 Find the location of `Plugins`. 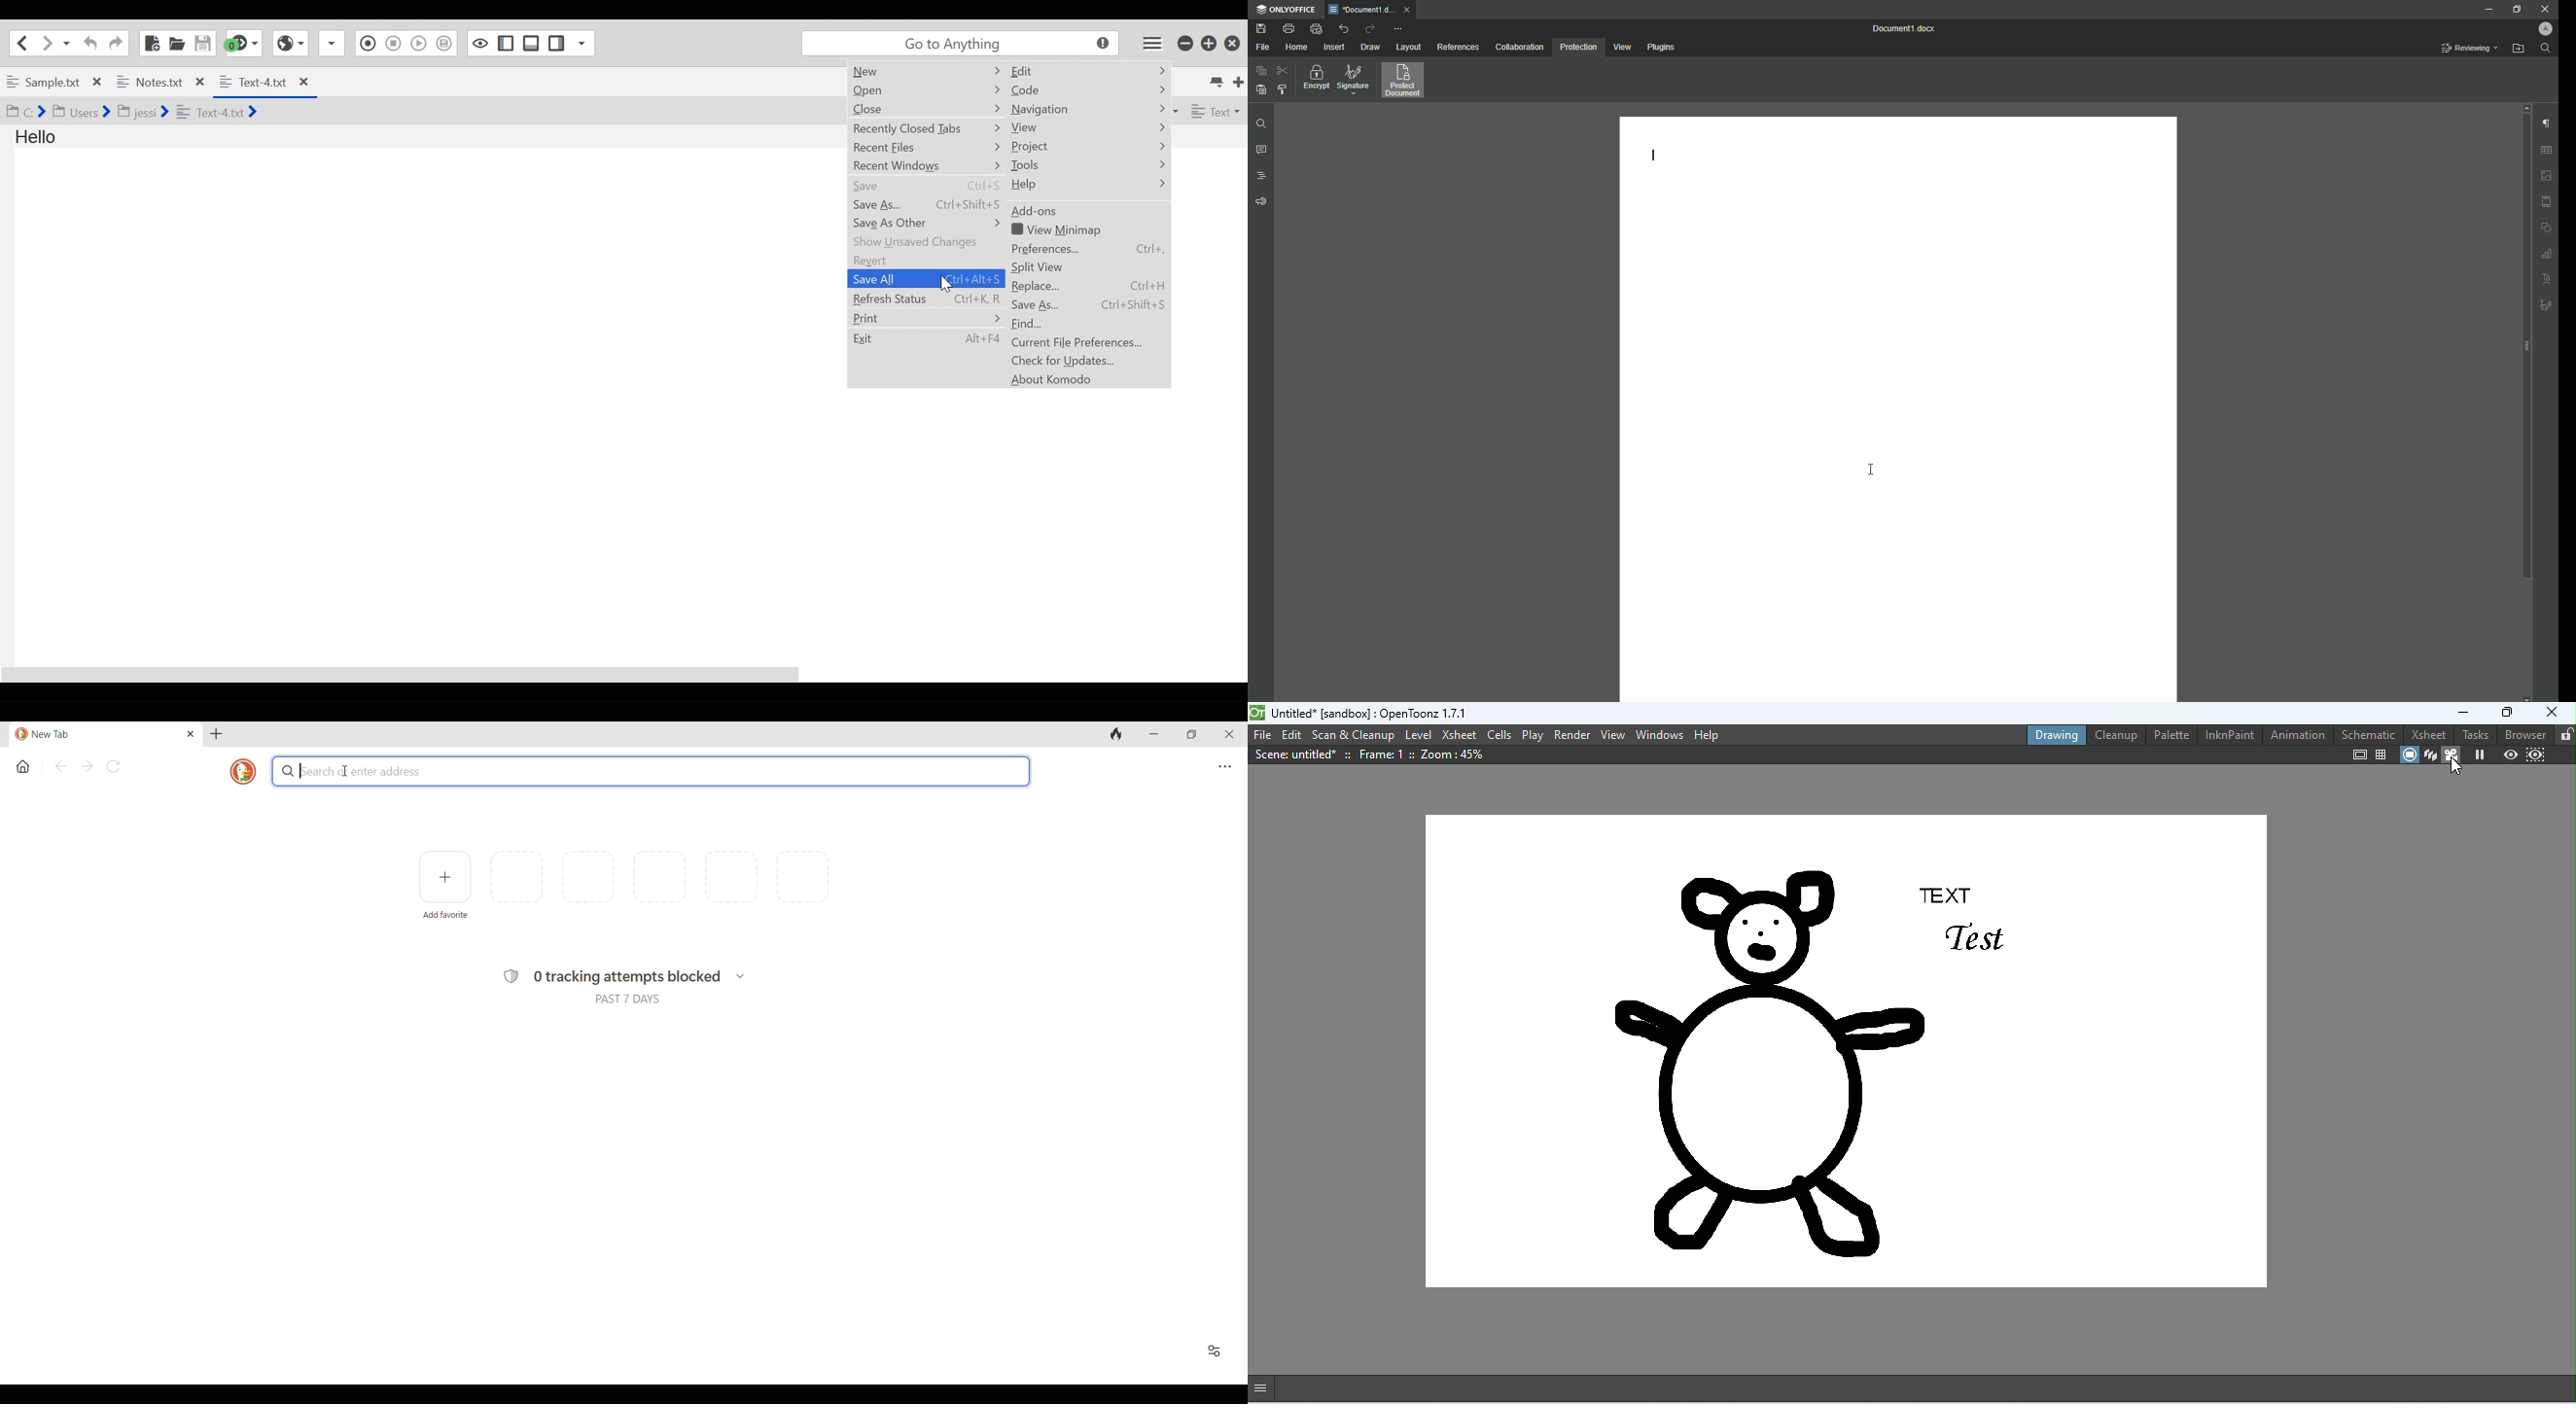

Plugins is located at coordinates (1661, 47).